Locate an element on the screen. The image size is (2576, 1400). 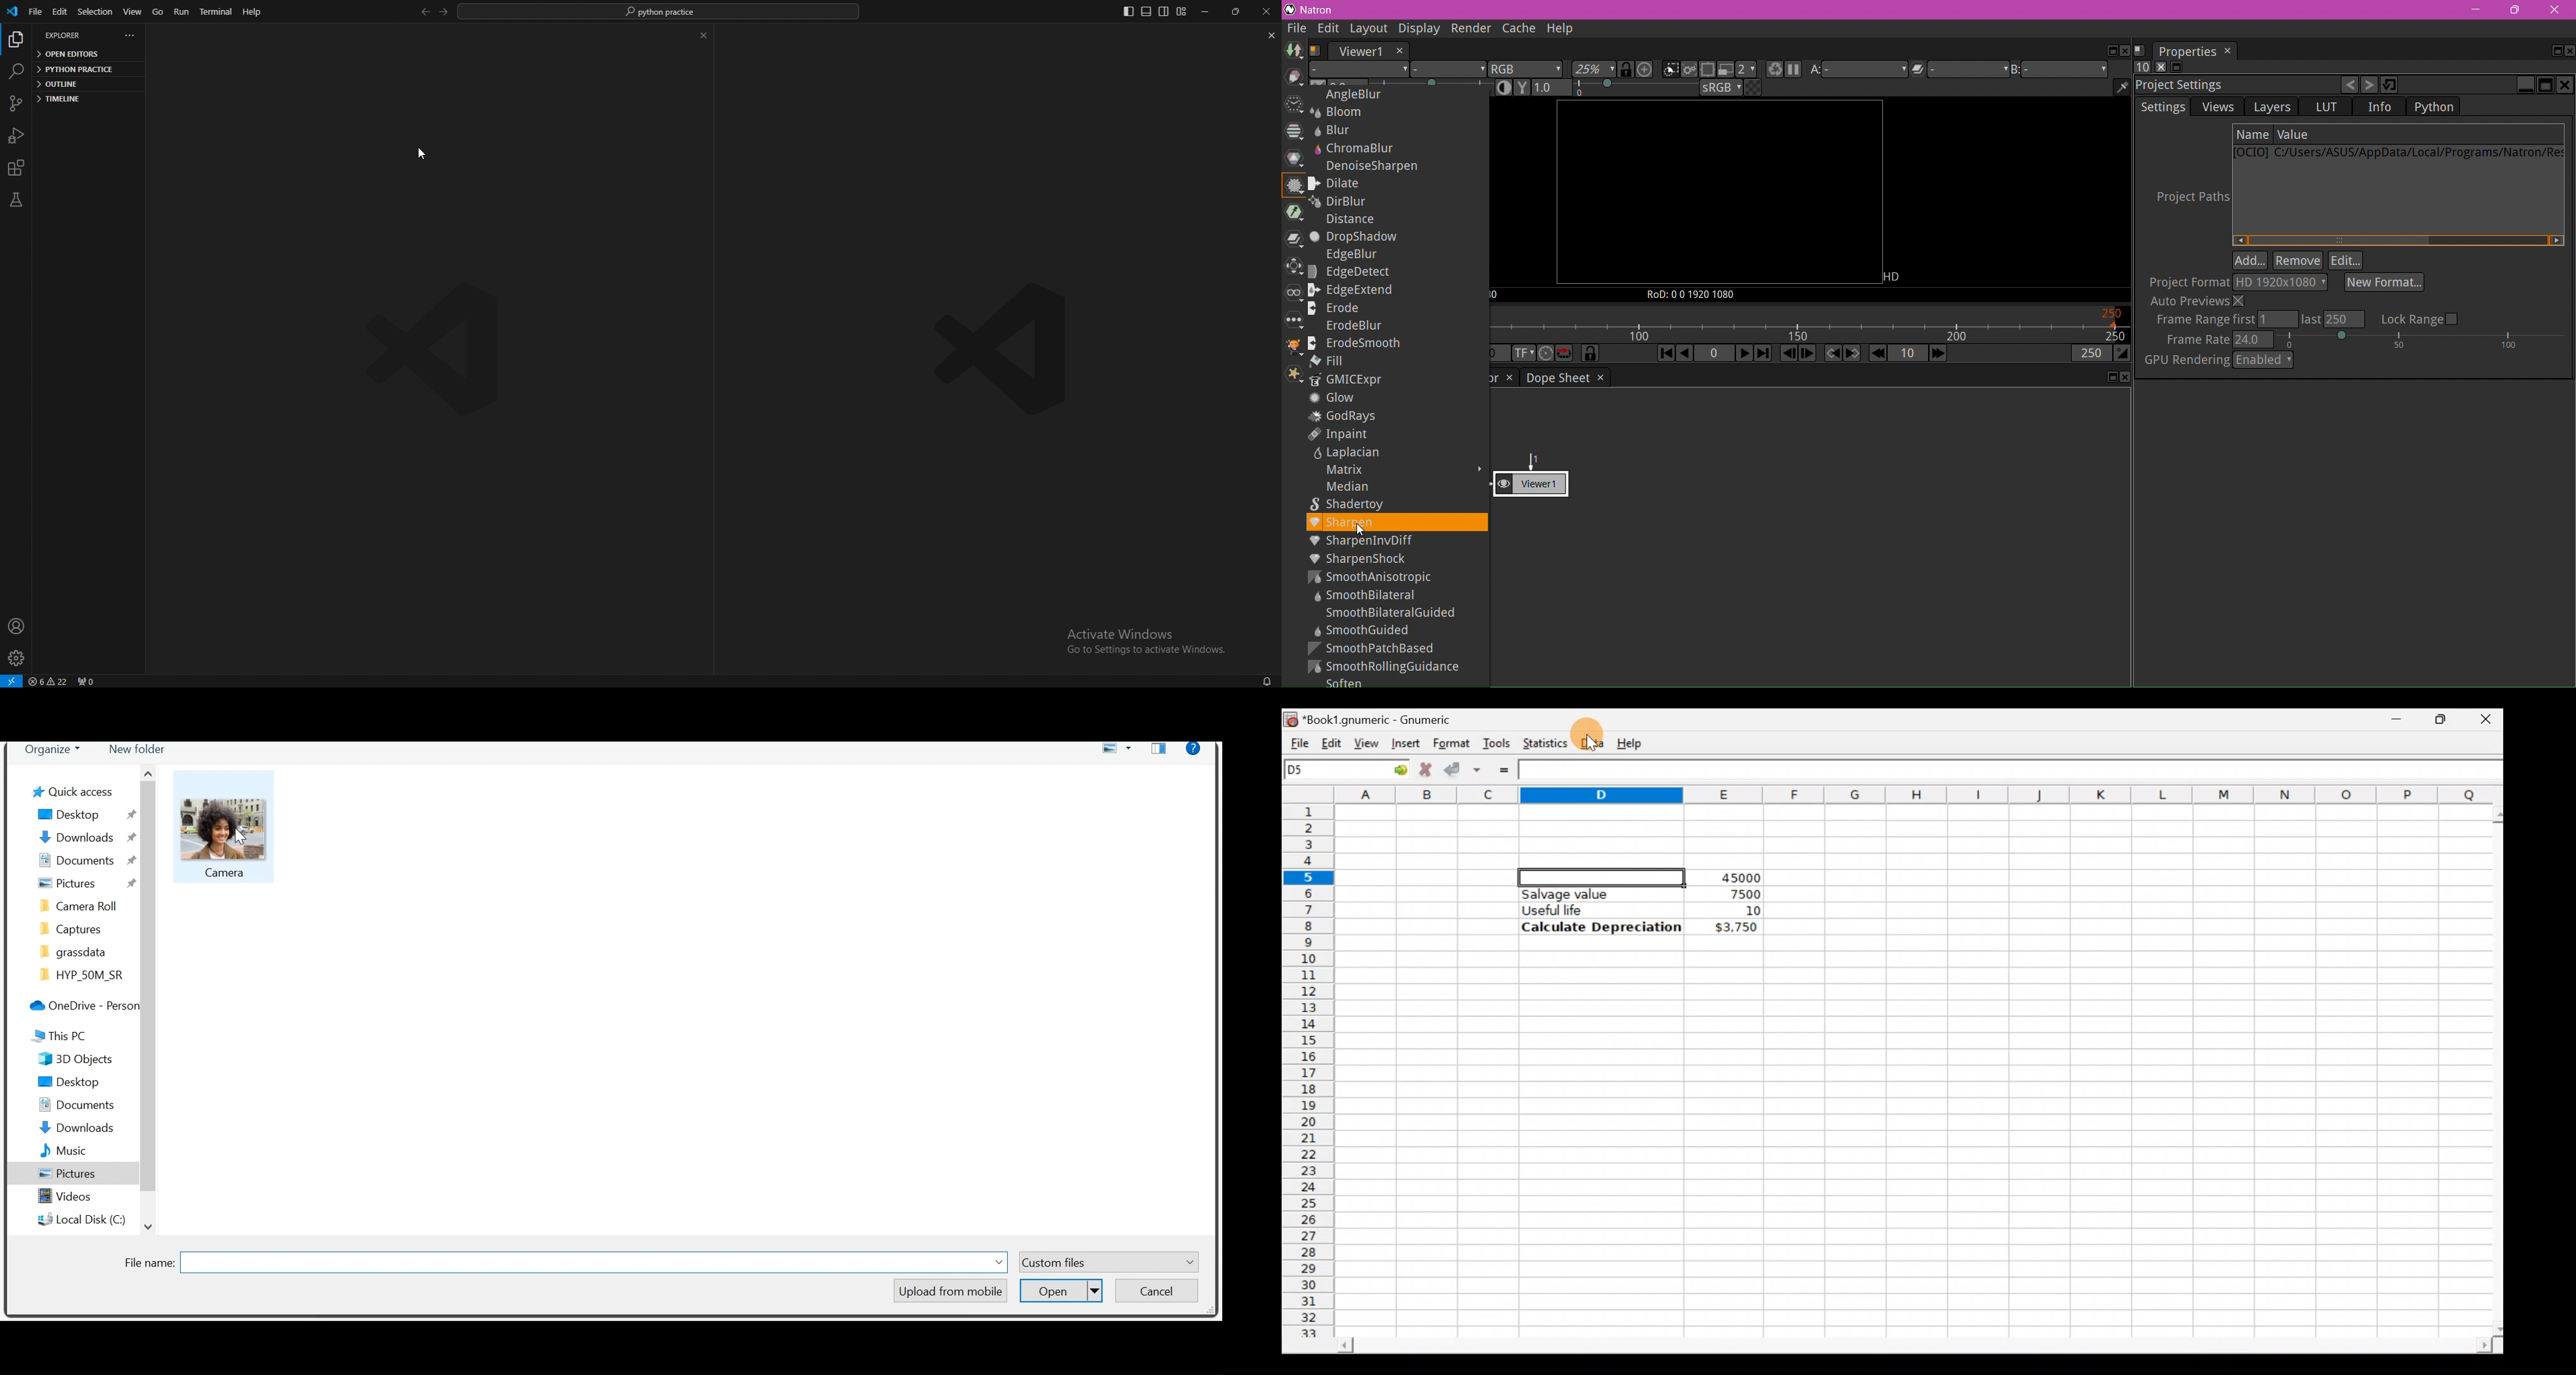
Formula bar is located at coordinates (2013, 772).